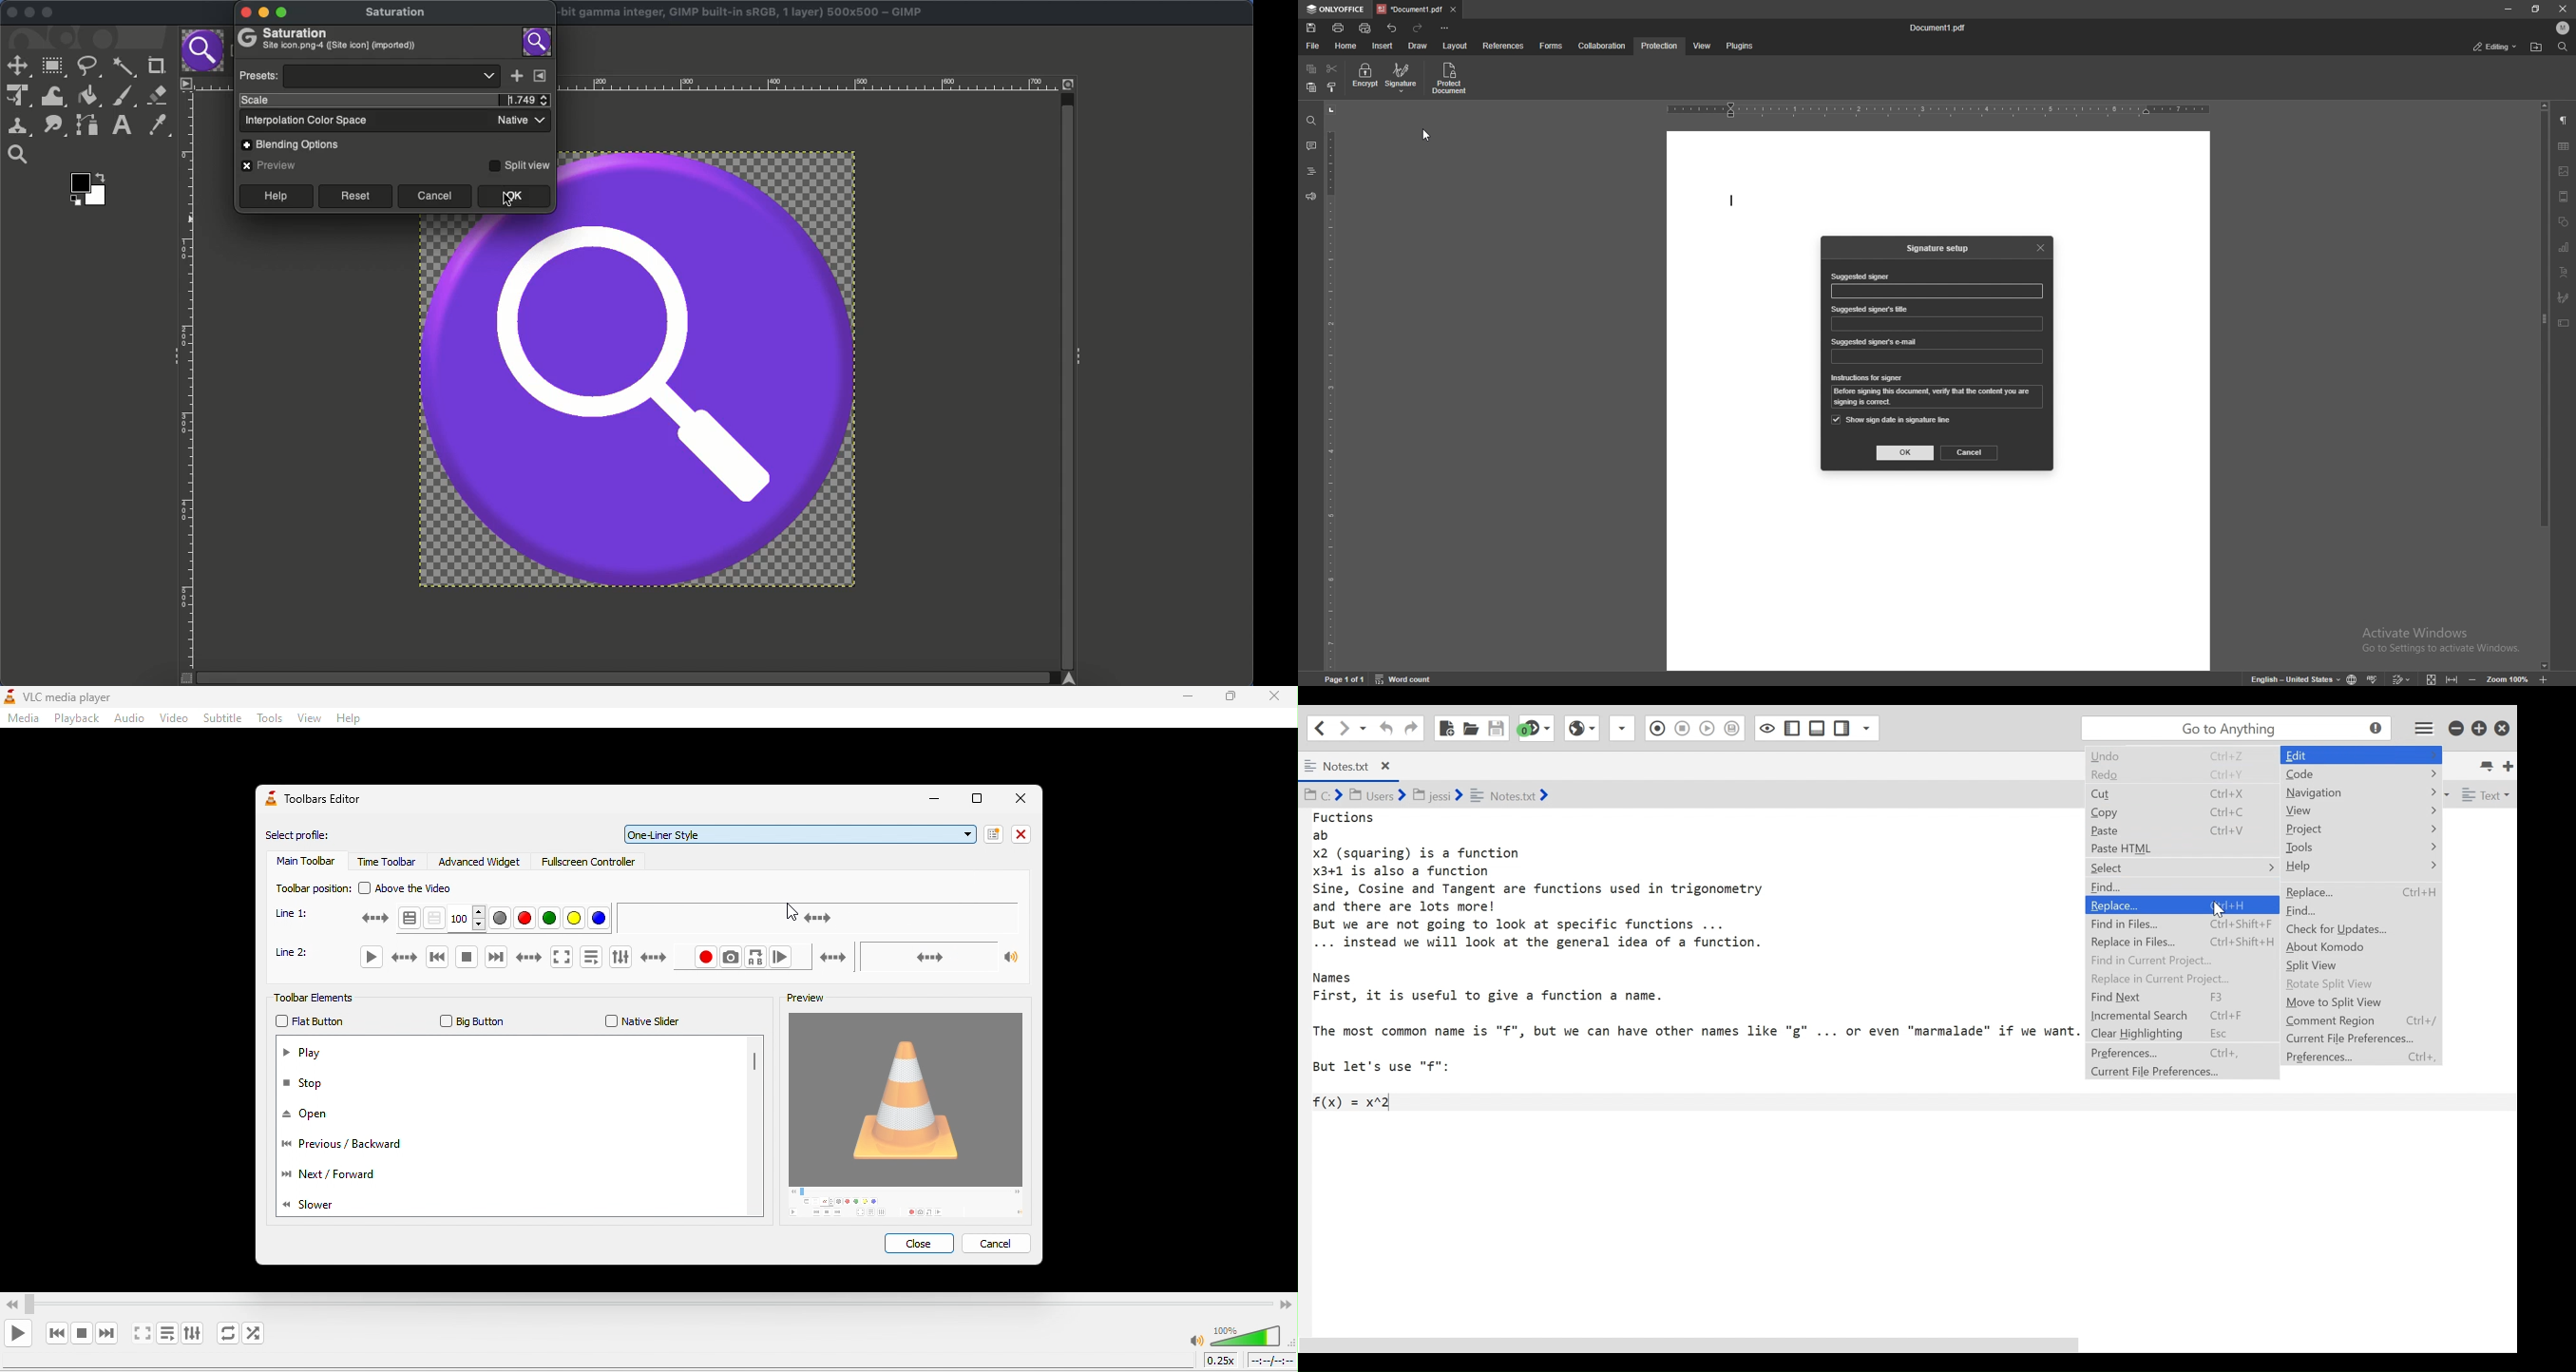 This screenshot has height=1372, width=2576. Describe the element at coordinates (2368, 1020) in the screenshot. I see `Comment Region Ctrl+/` at that location.